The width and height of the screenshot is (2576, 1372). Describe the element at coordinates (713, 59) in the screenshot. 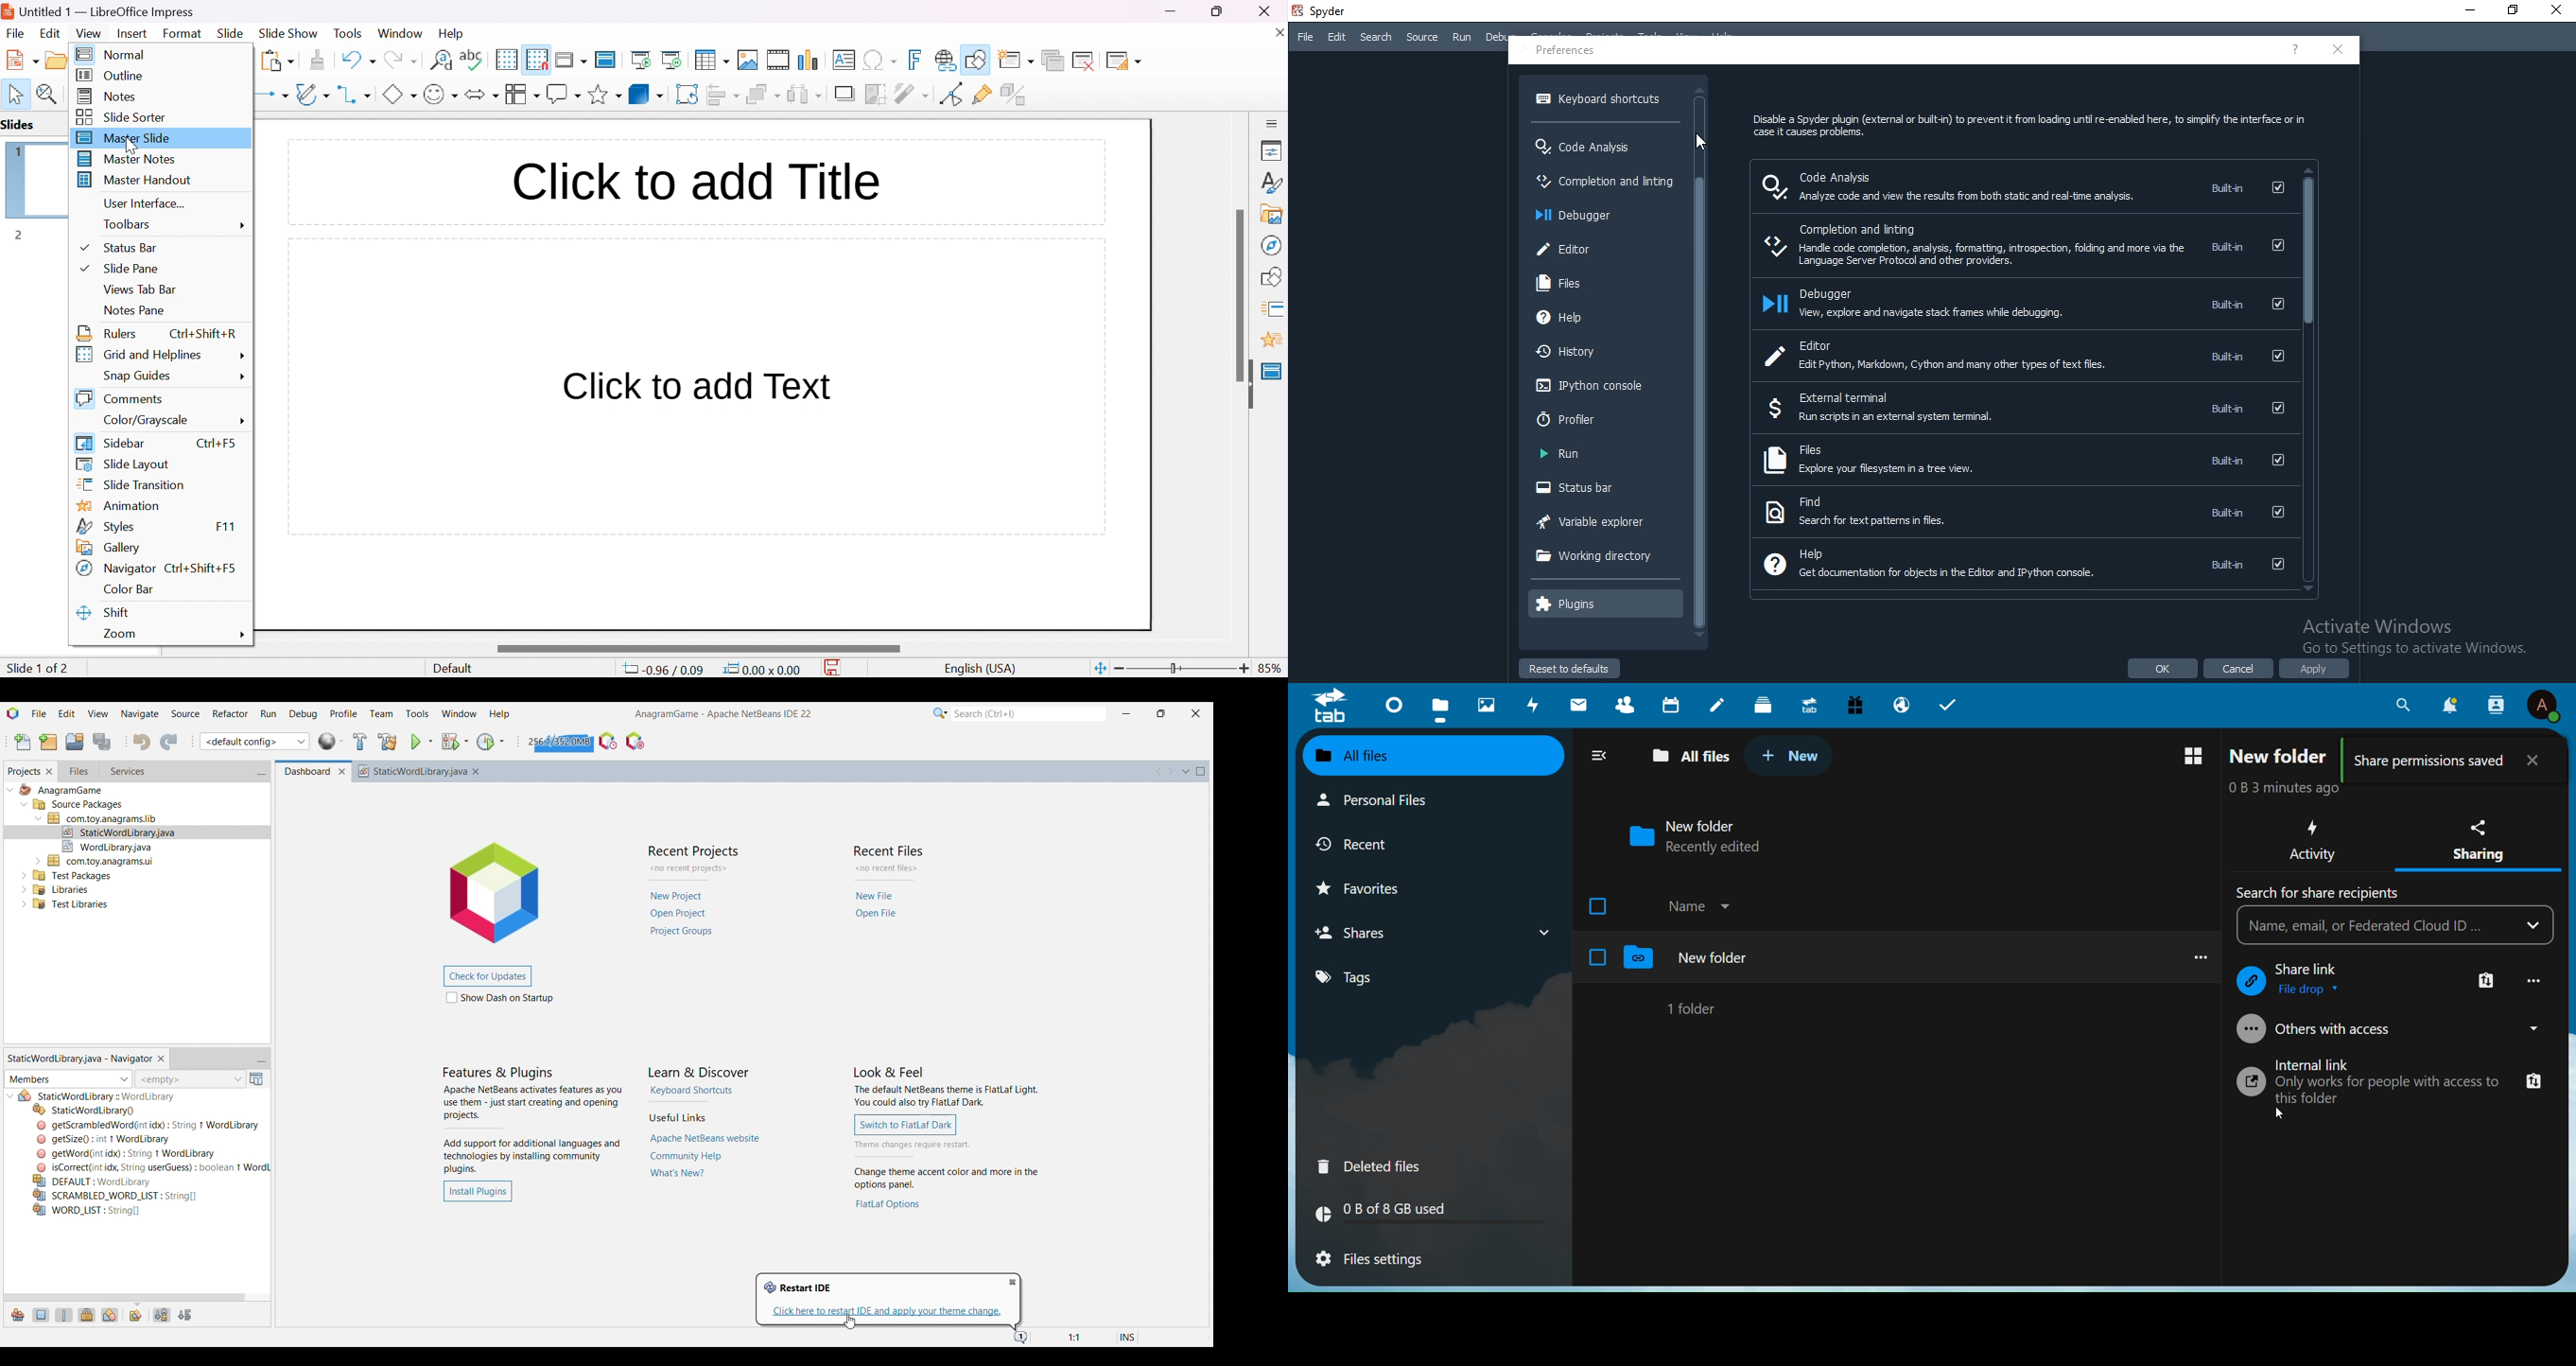

I see `table` at that location.